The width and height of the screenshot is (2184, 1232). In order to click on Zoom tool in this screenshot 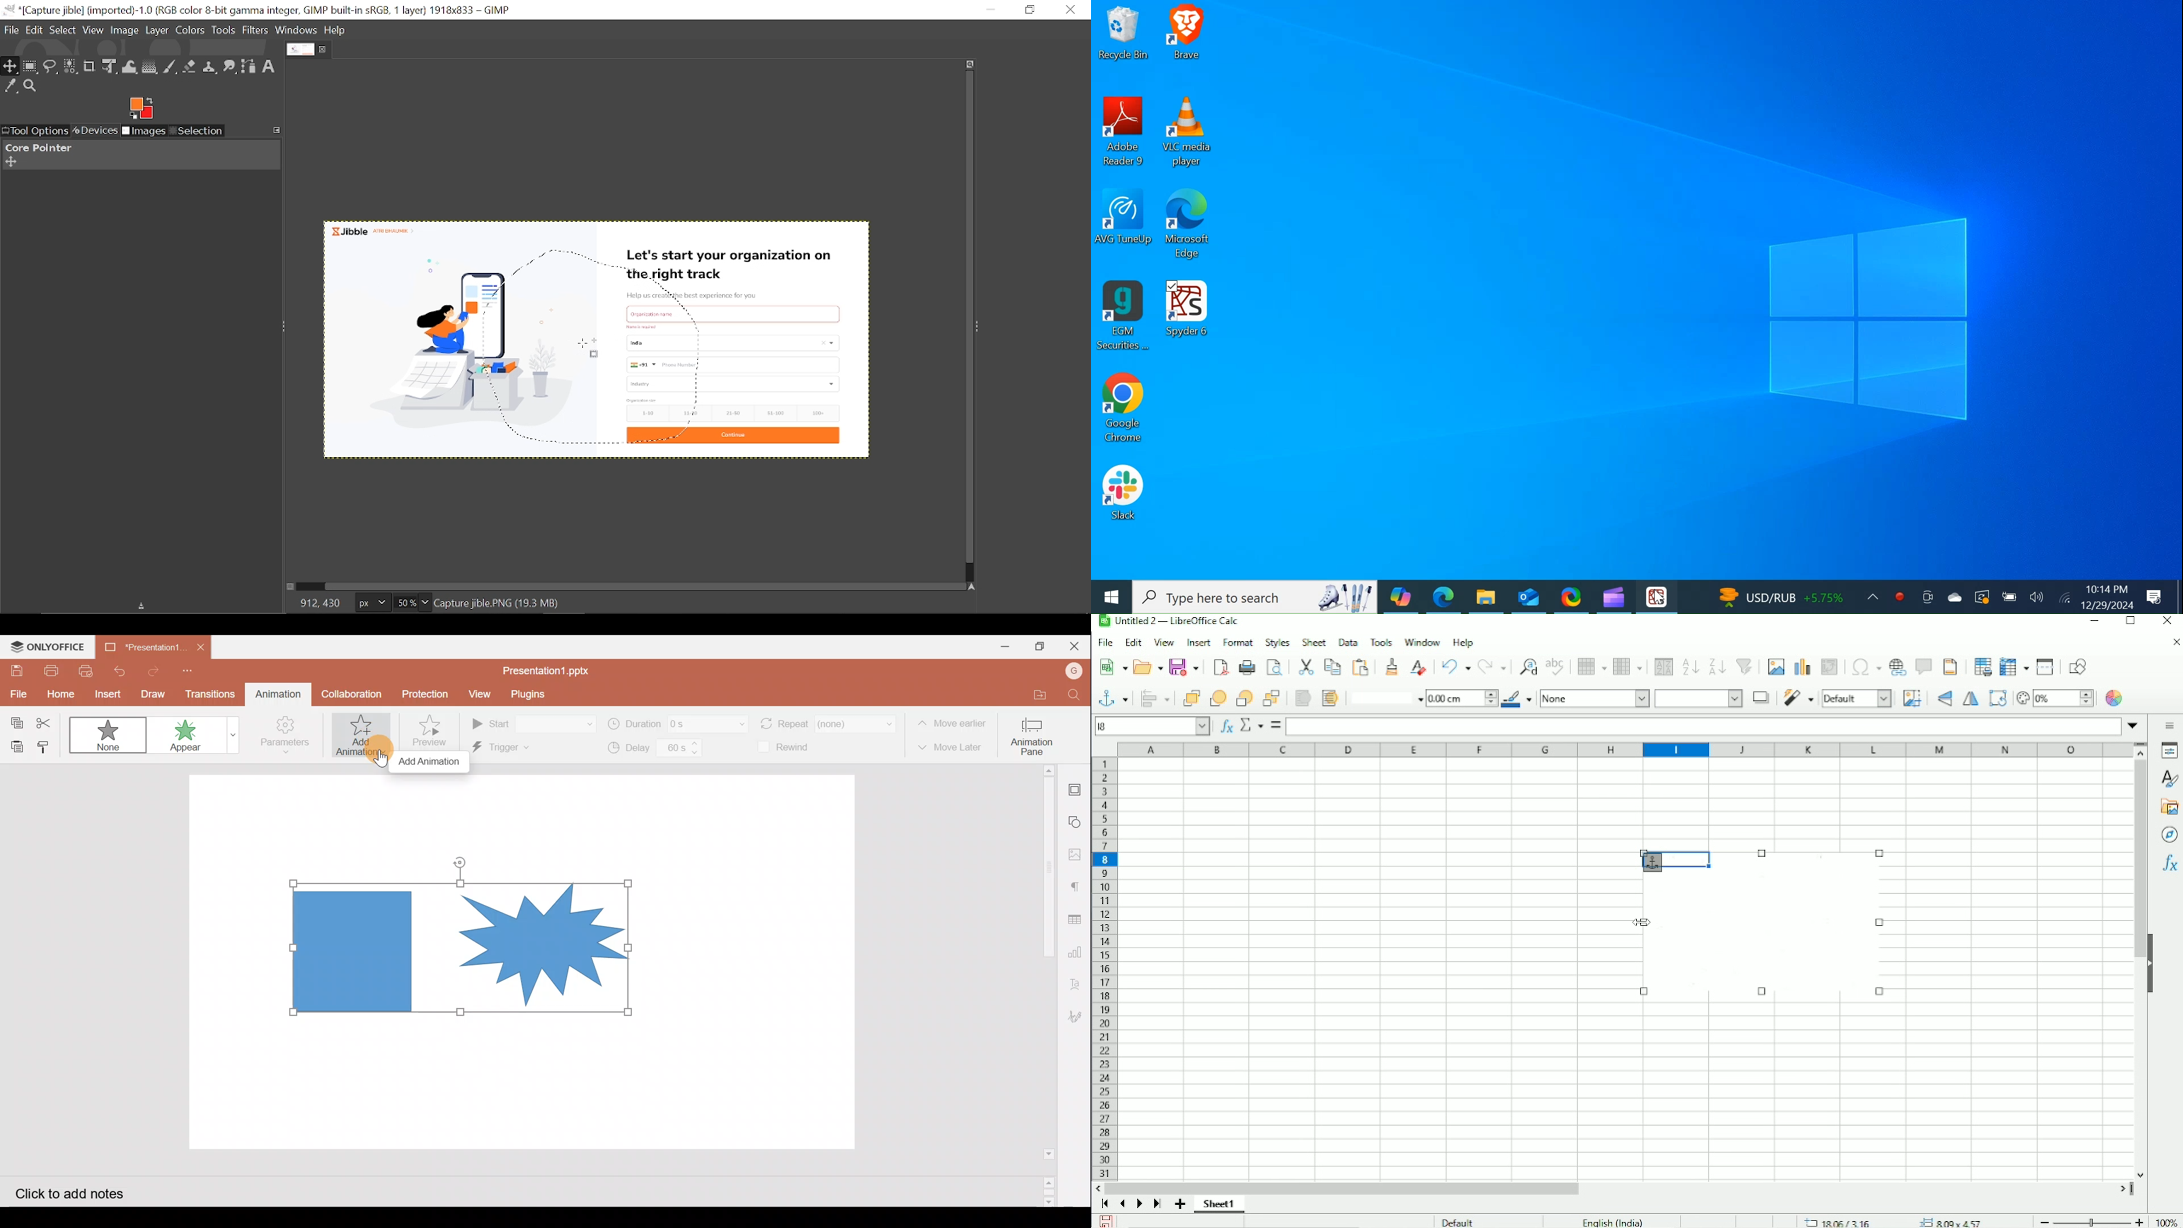, I will do `click(31, 86)`.